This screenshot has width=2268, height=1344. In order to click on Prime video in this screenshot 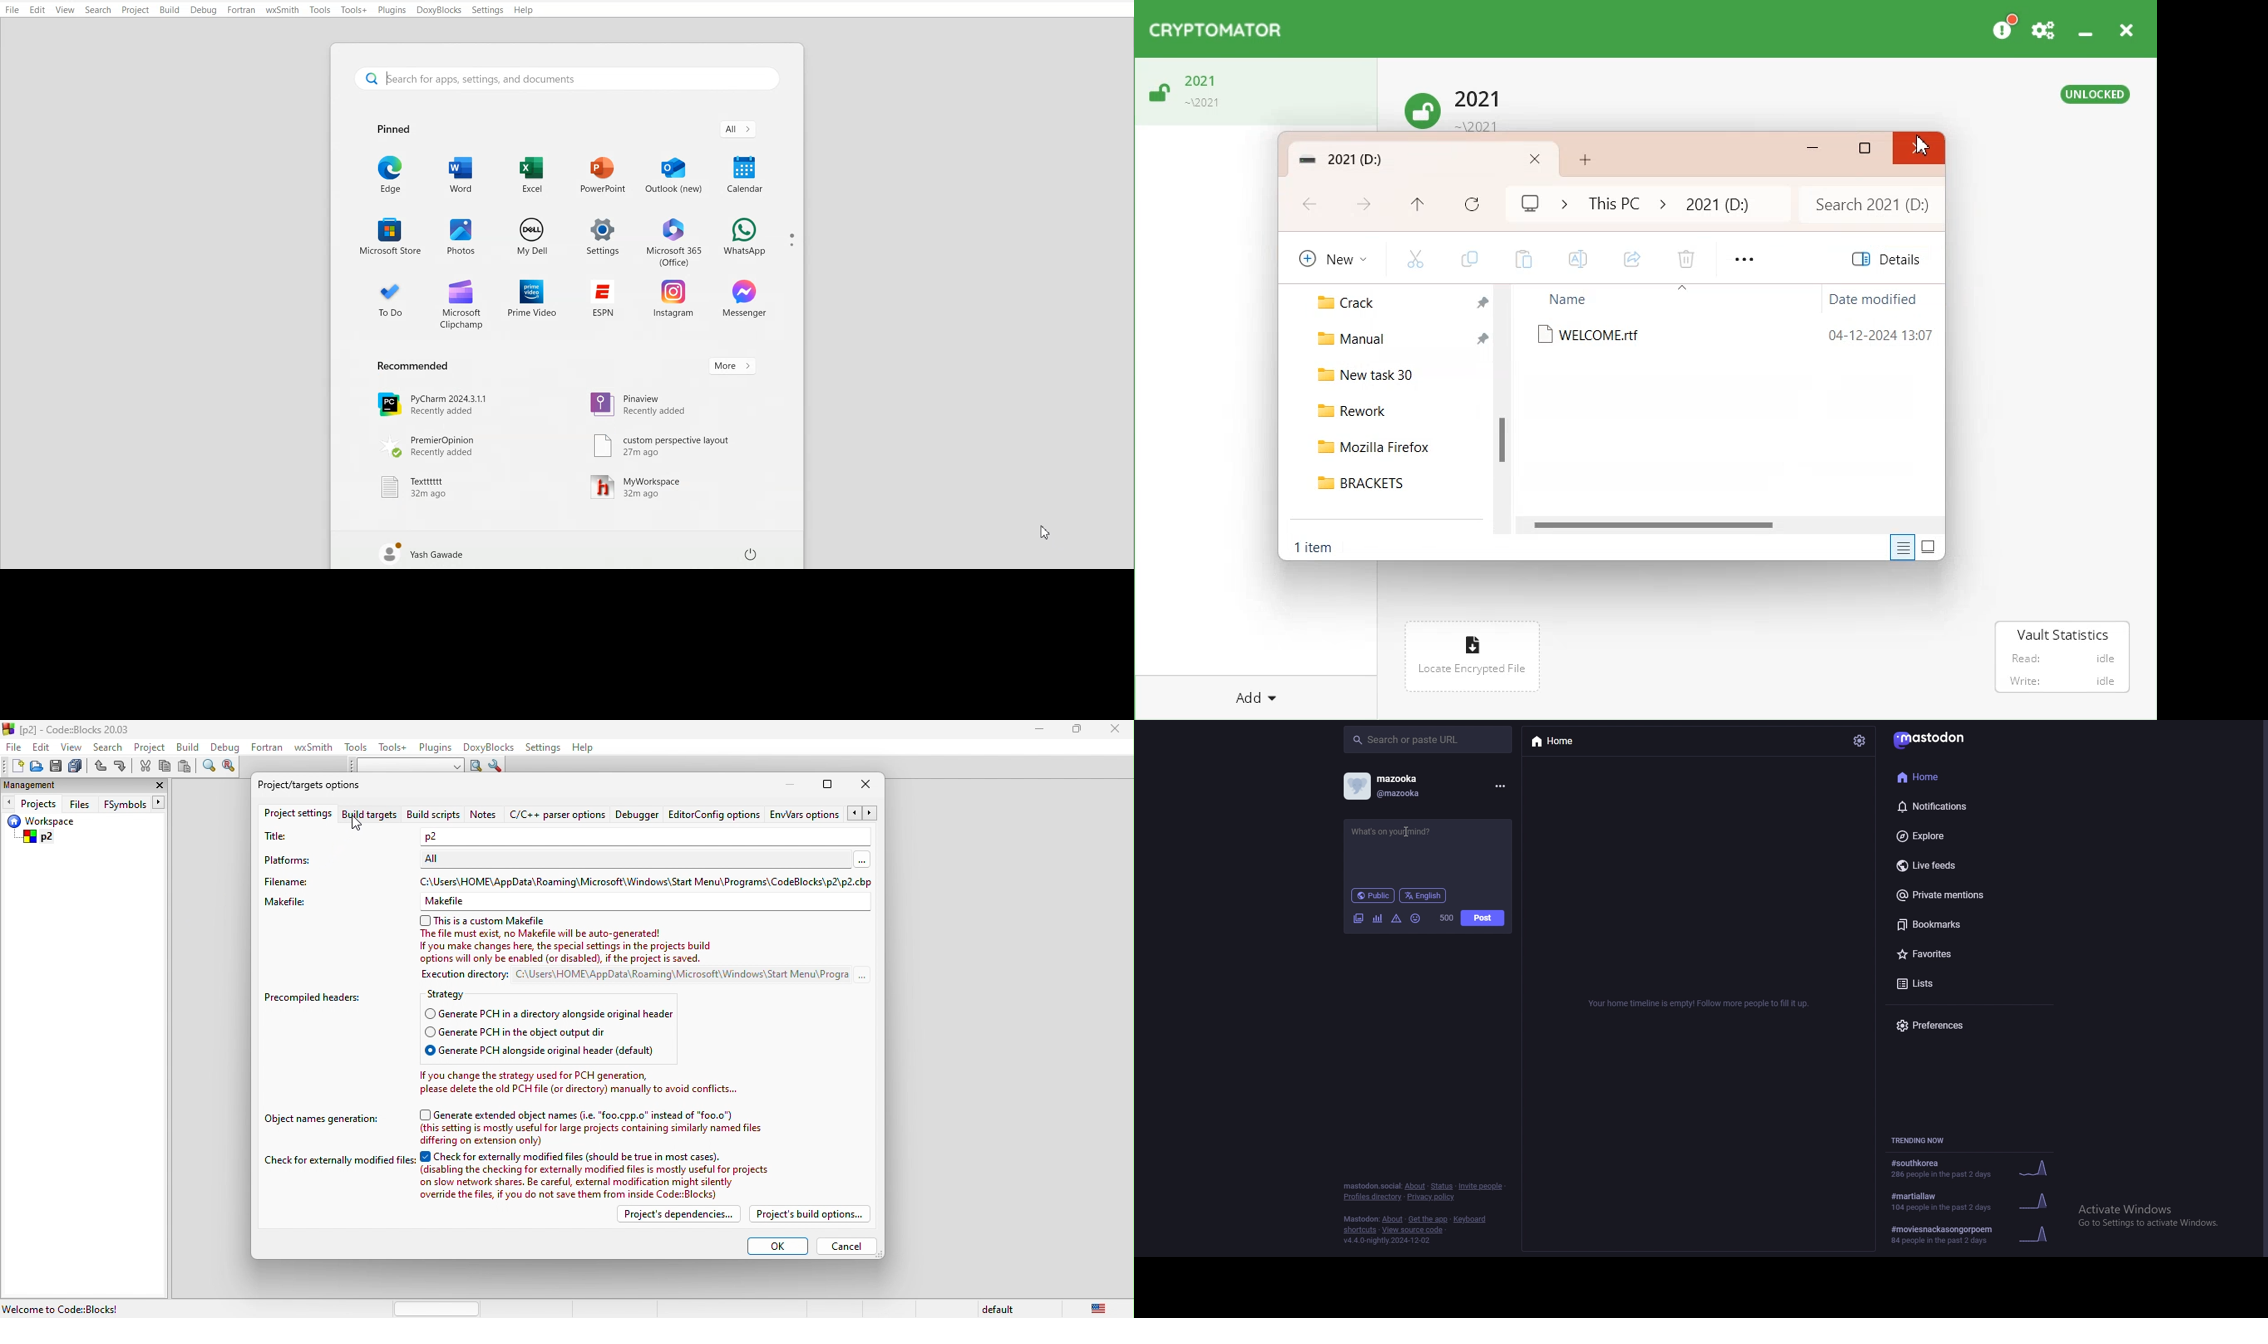, I will do `click(533, 298)`.